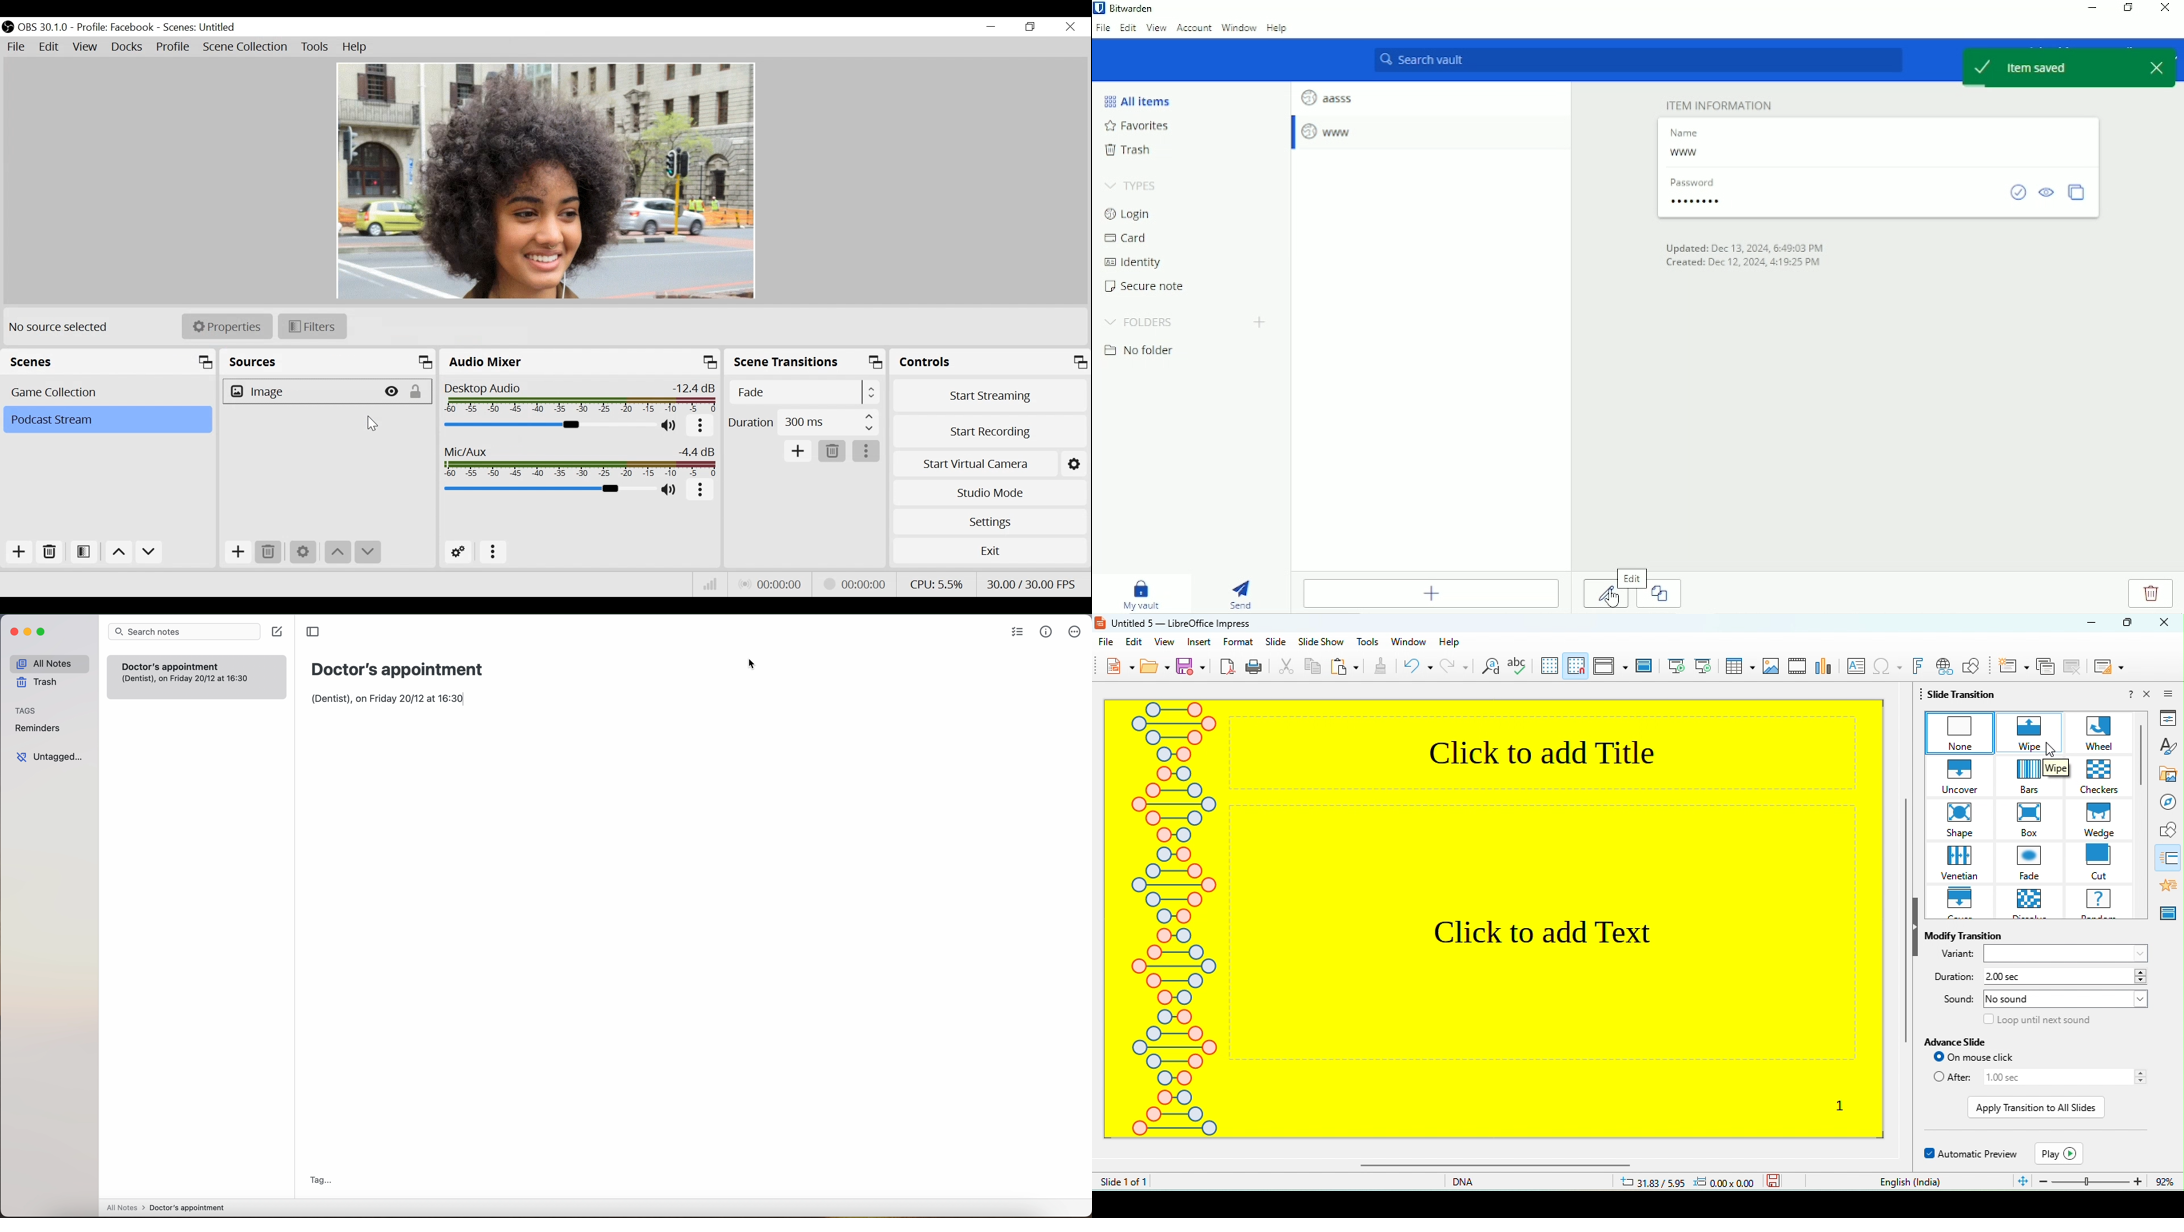 This screenshot has height=1232, width=2184. What do you see at coordinates (43, 632) in the screenshot?
I see `maximize` at bounding box center [43, 632].